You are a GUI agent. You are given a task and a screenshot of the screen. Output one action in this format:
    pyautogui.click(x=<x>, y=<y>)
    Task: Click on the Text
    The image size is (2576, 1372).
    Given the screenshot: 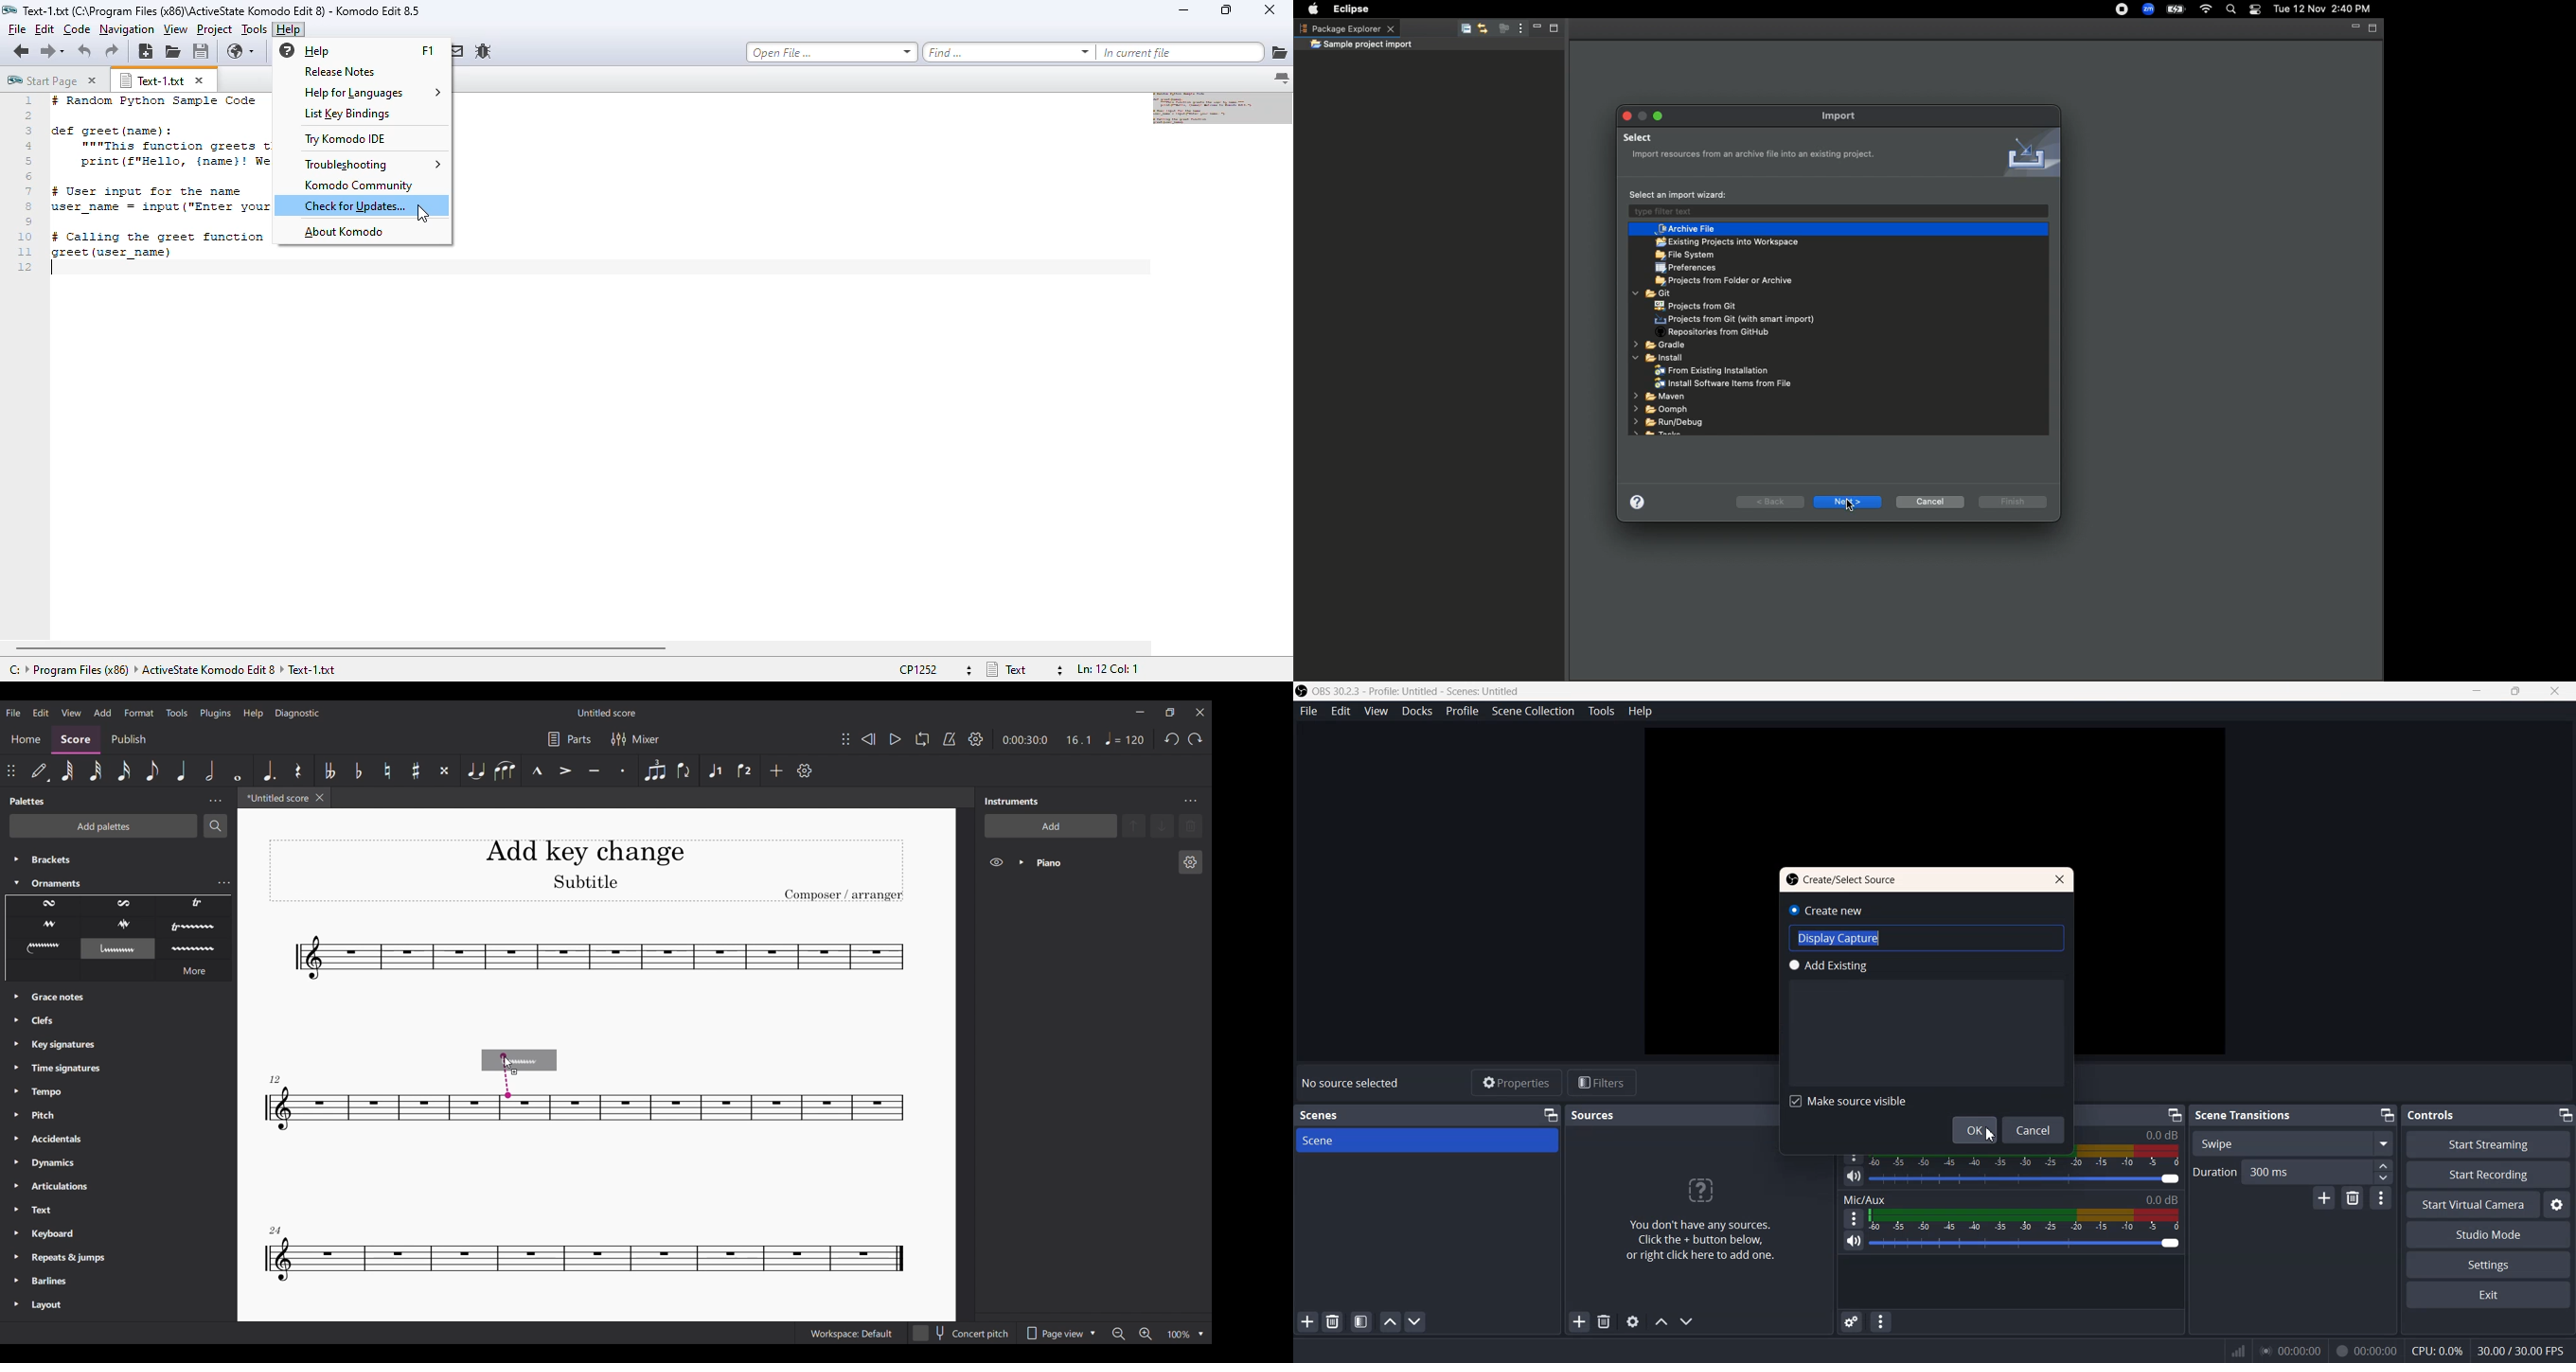 What is the action you would take?
    pyautogui.click(x=1929, y=938)
    